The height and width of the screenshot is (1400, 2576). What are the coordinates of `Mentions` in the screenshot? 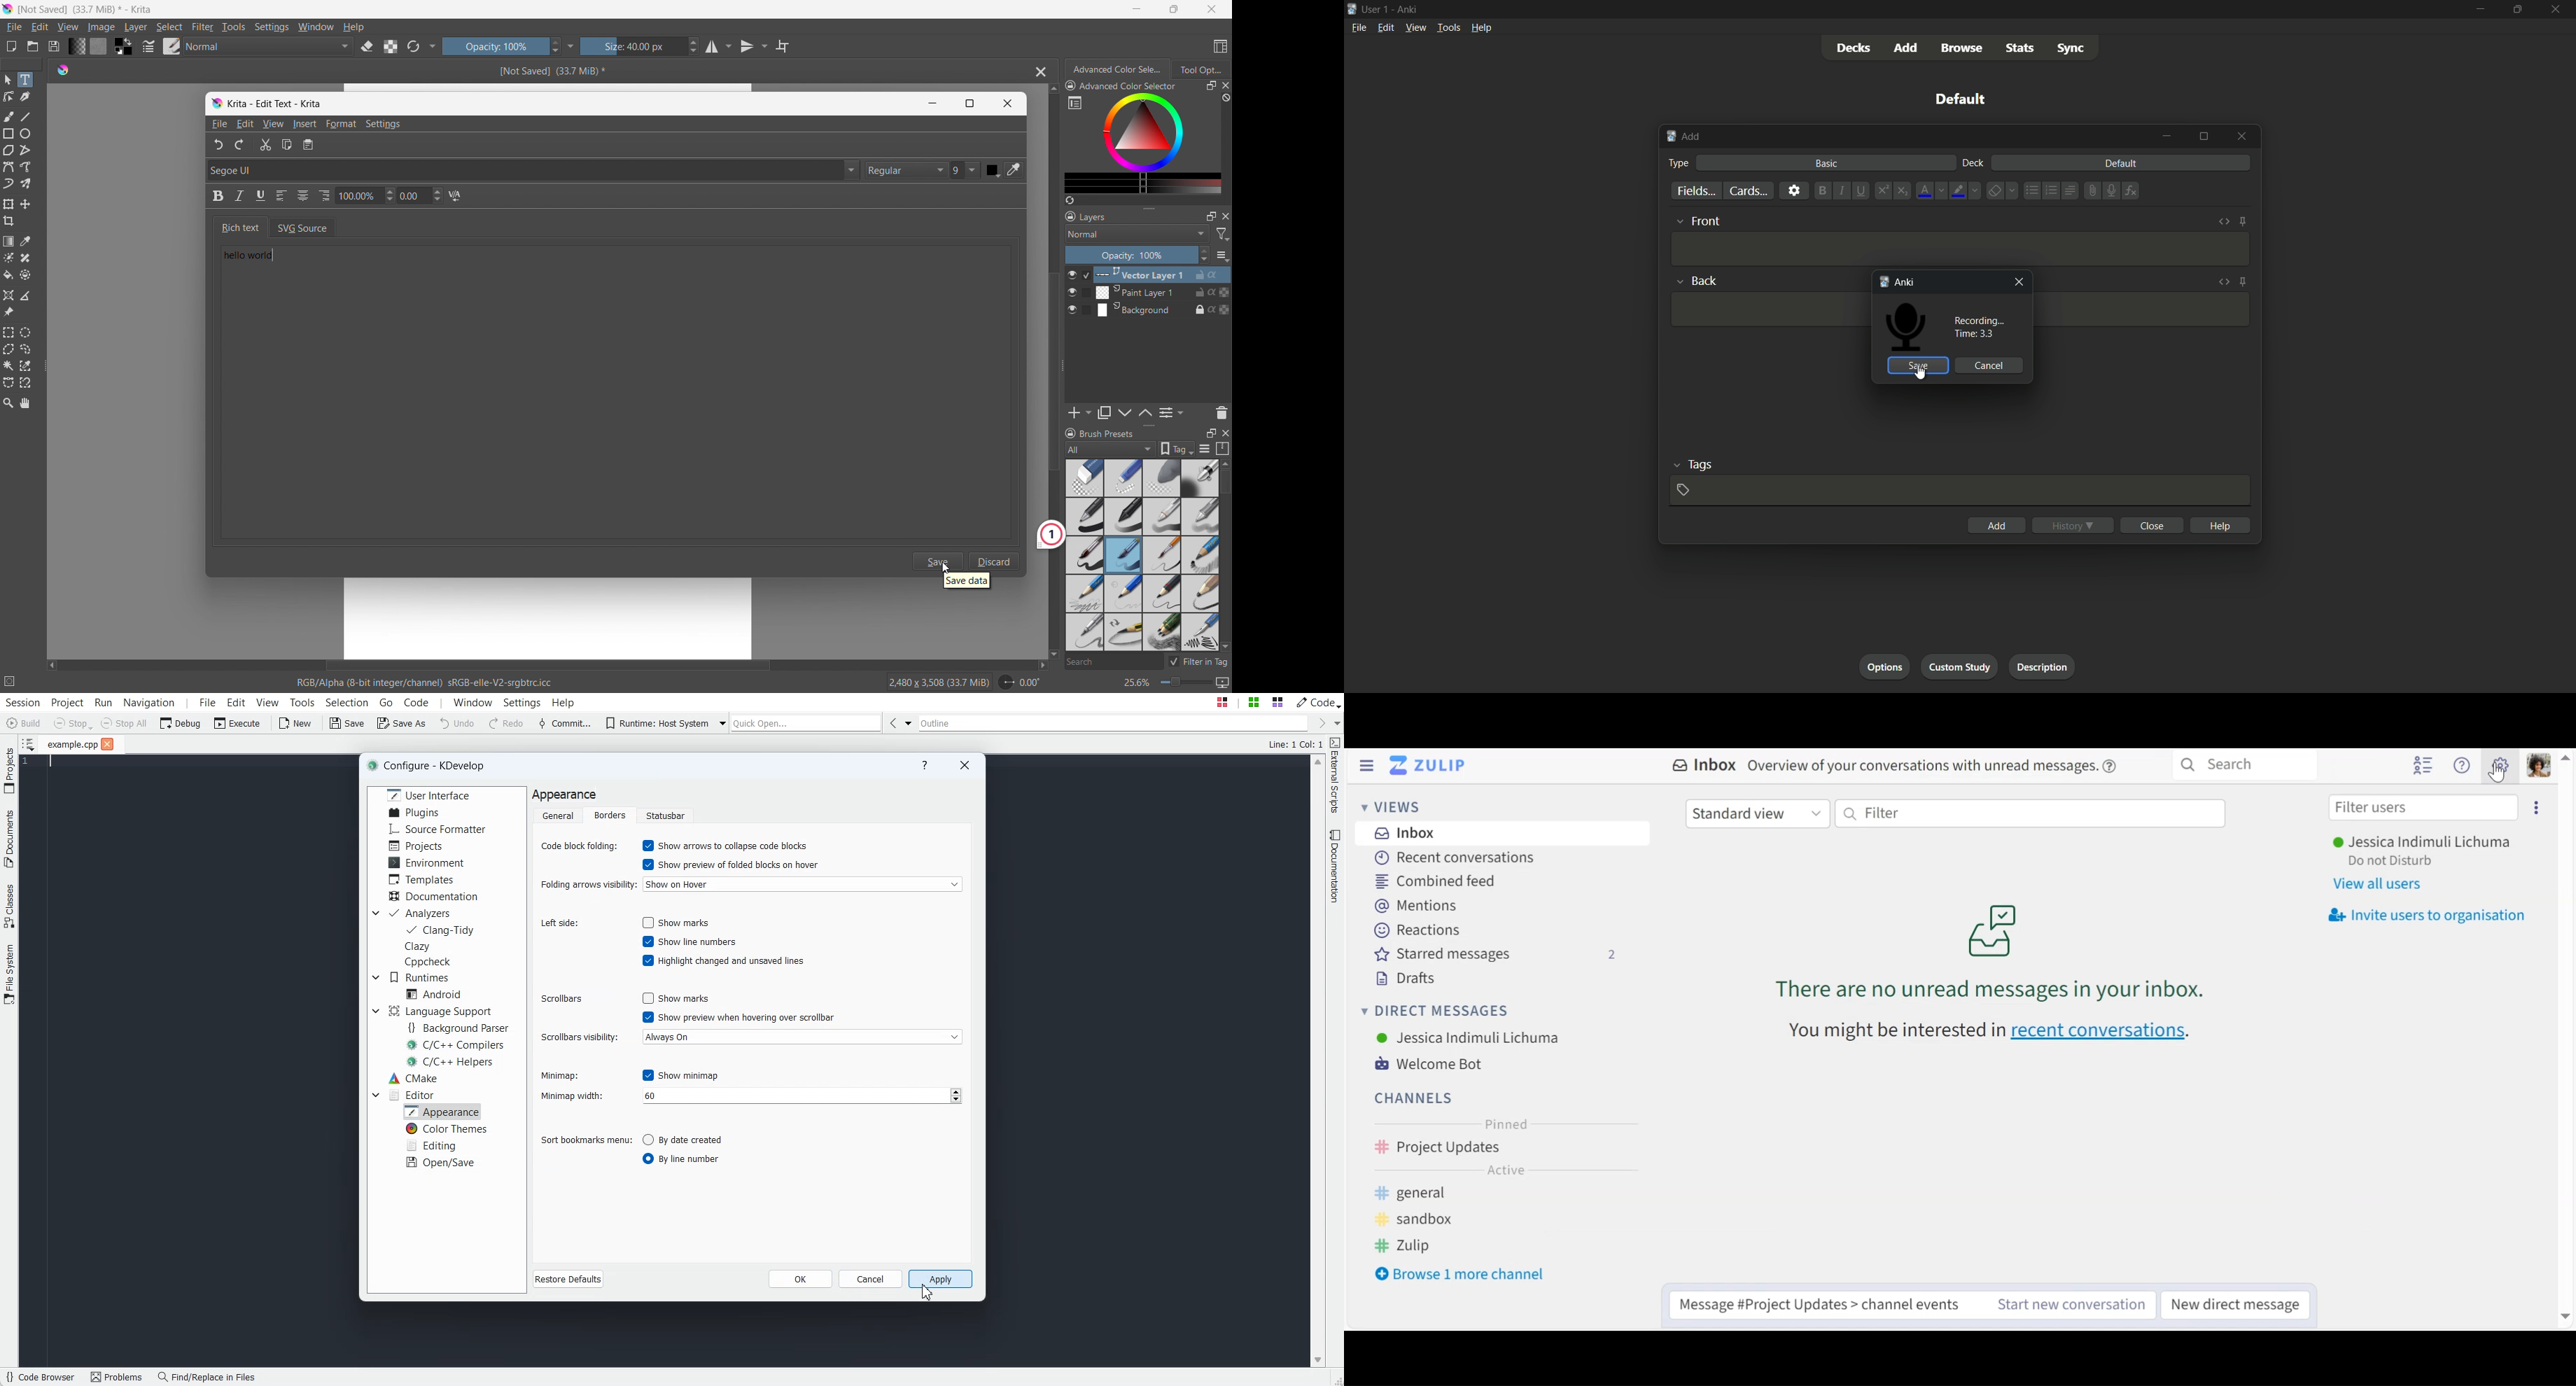 It's located at (1414, 904).